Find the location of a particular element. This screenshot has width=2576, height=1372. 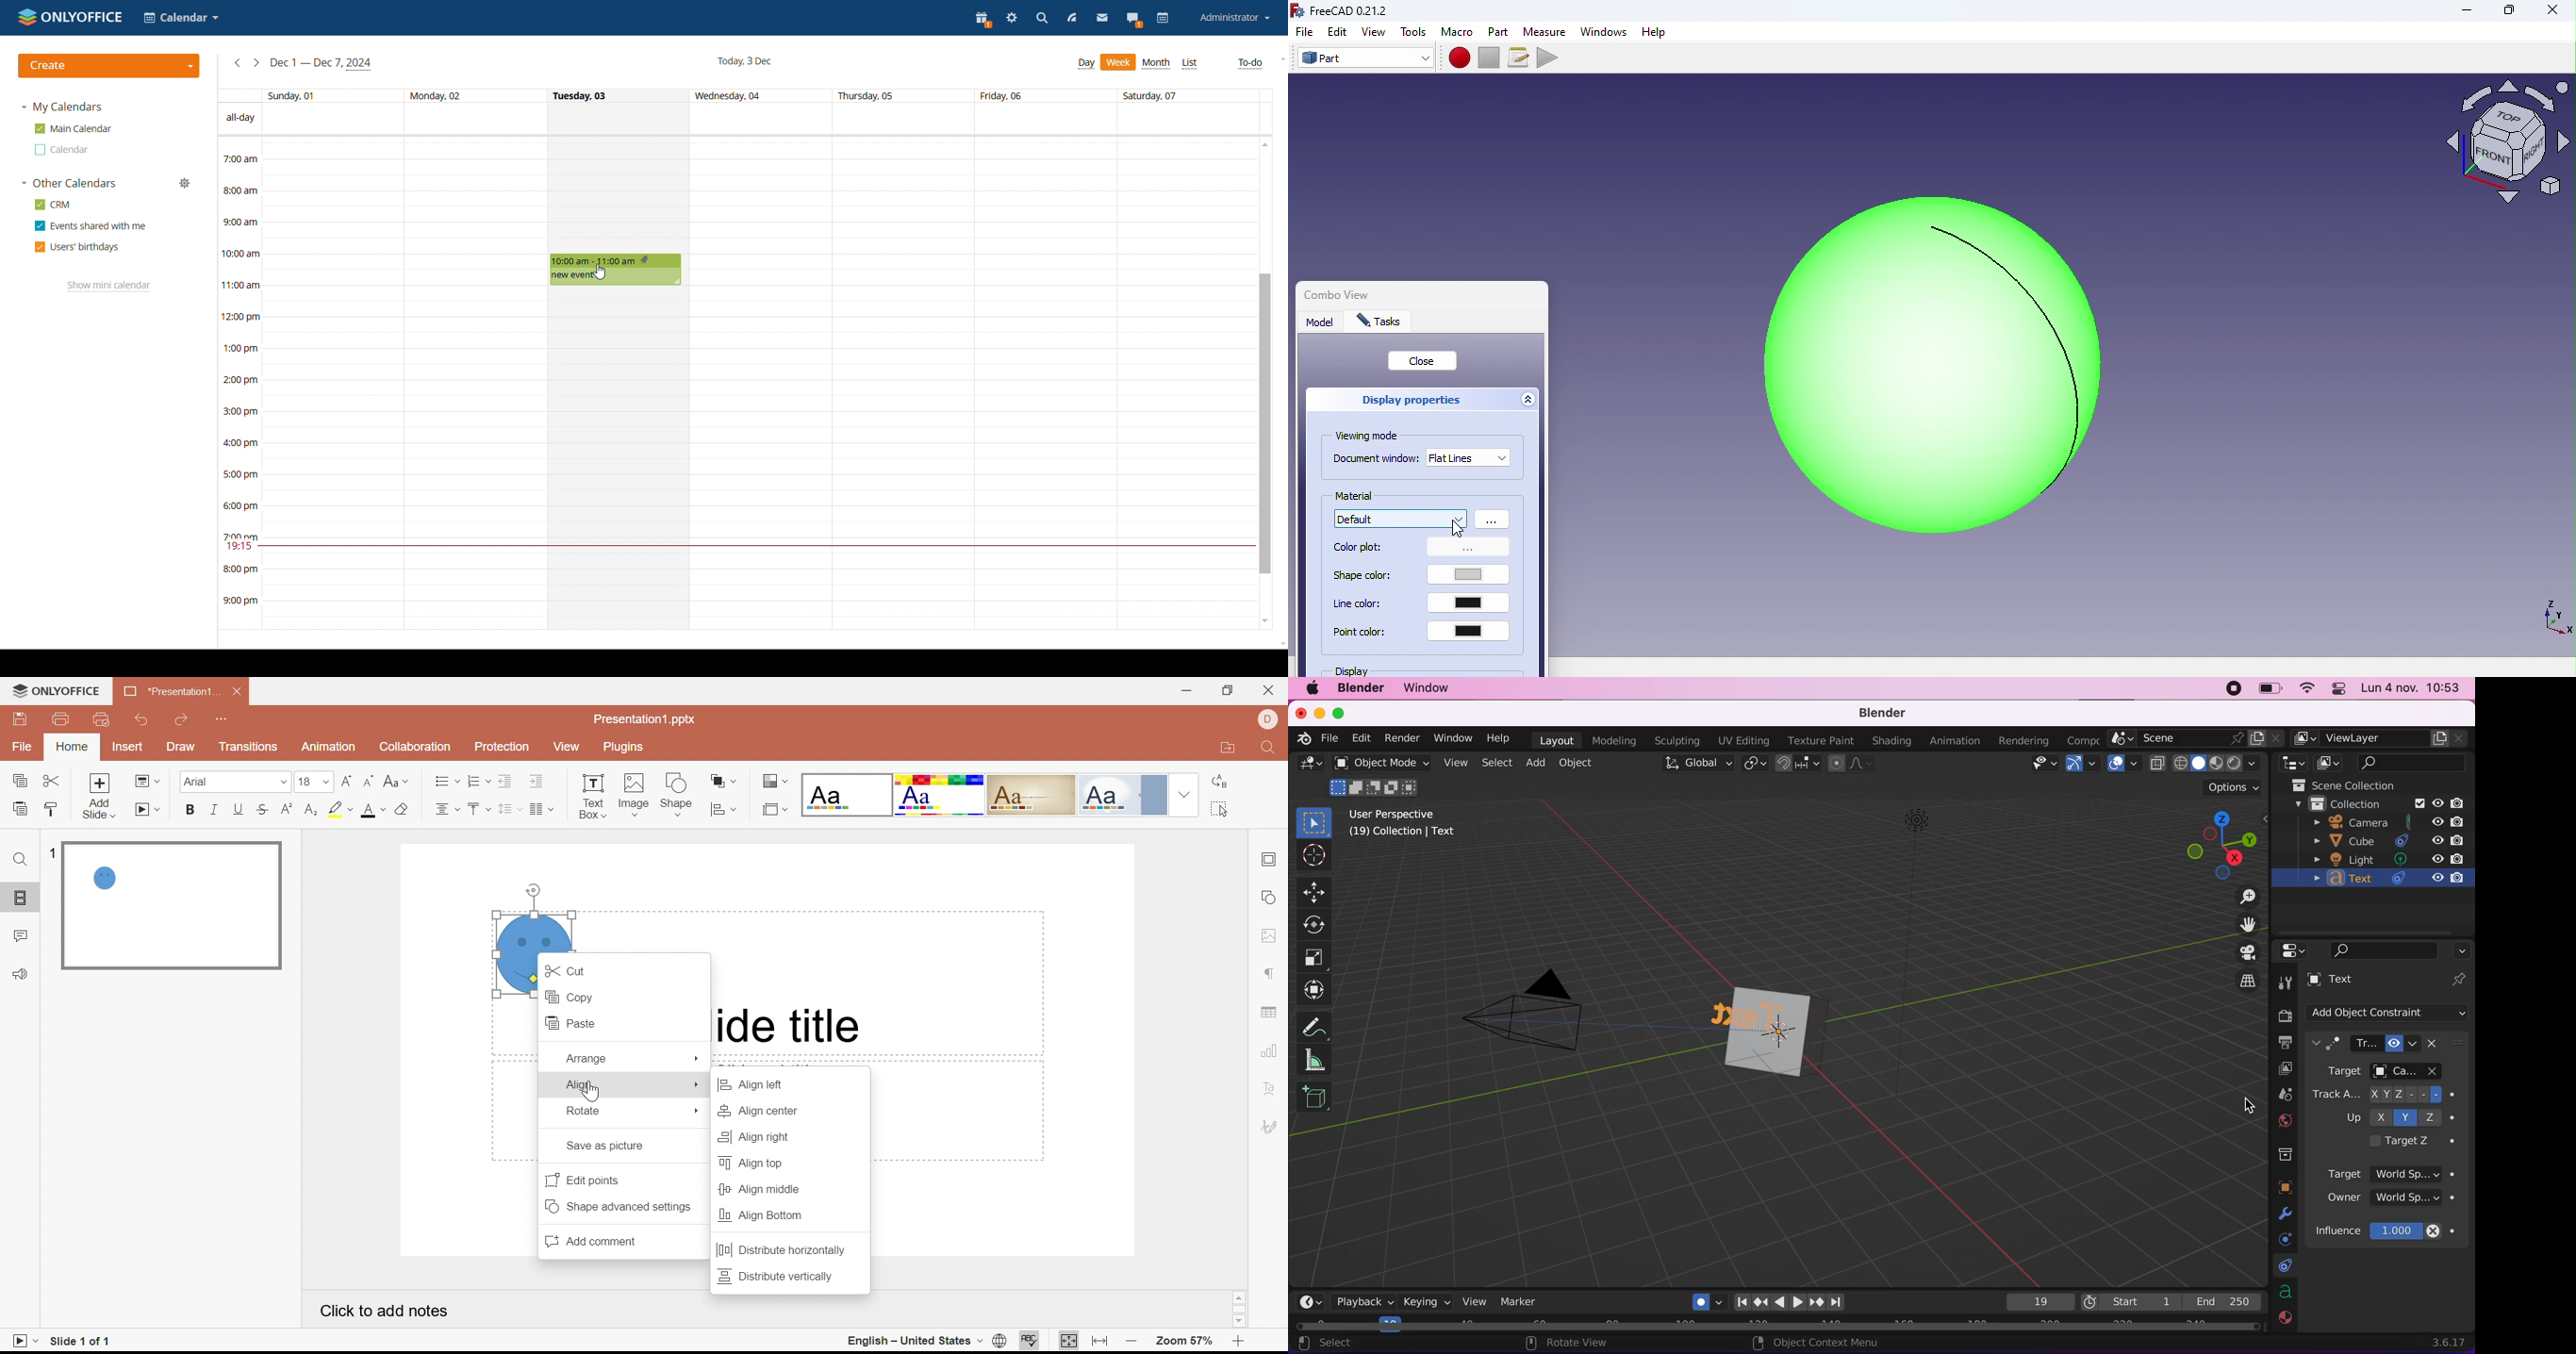

manage is located at coordinates (185, 183).